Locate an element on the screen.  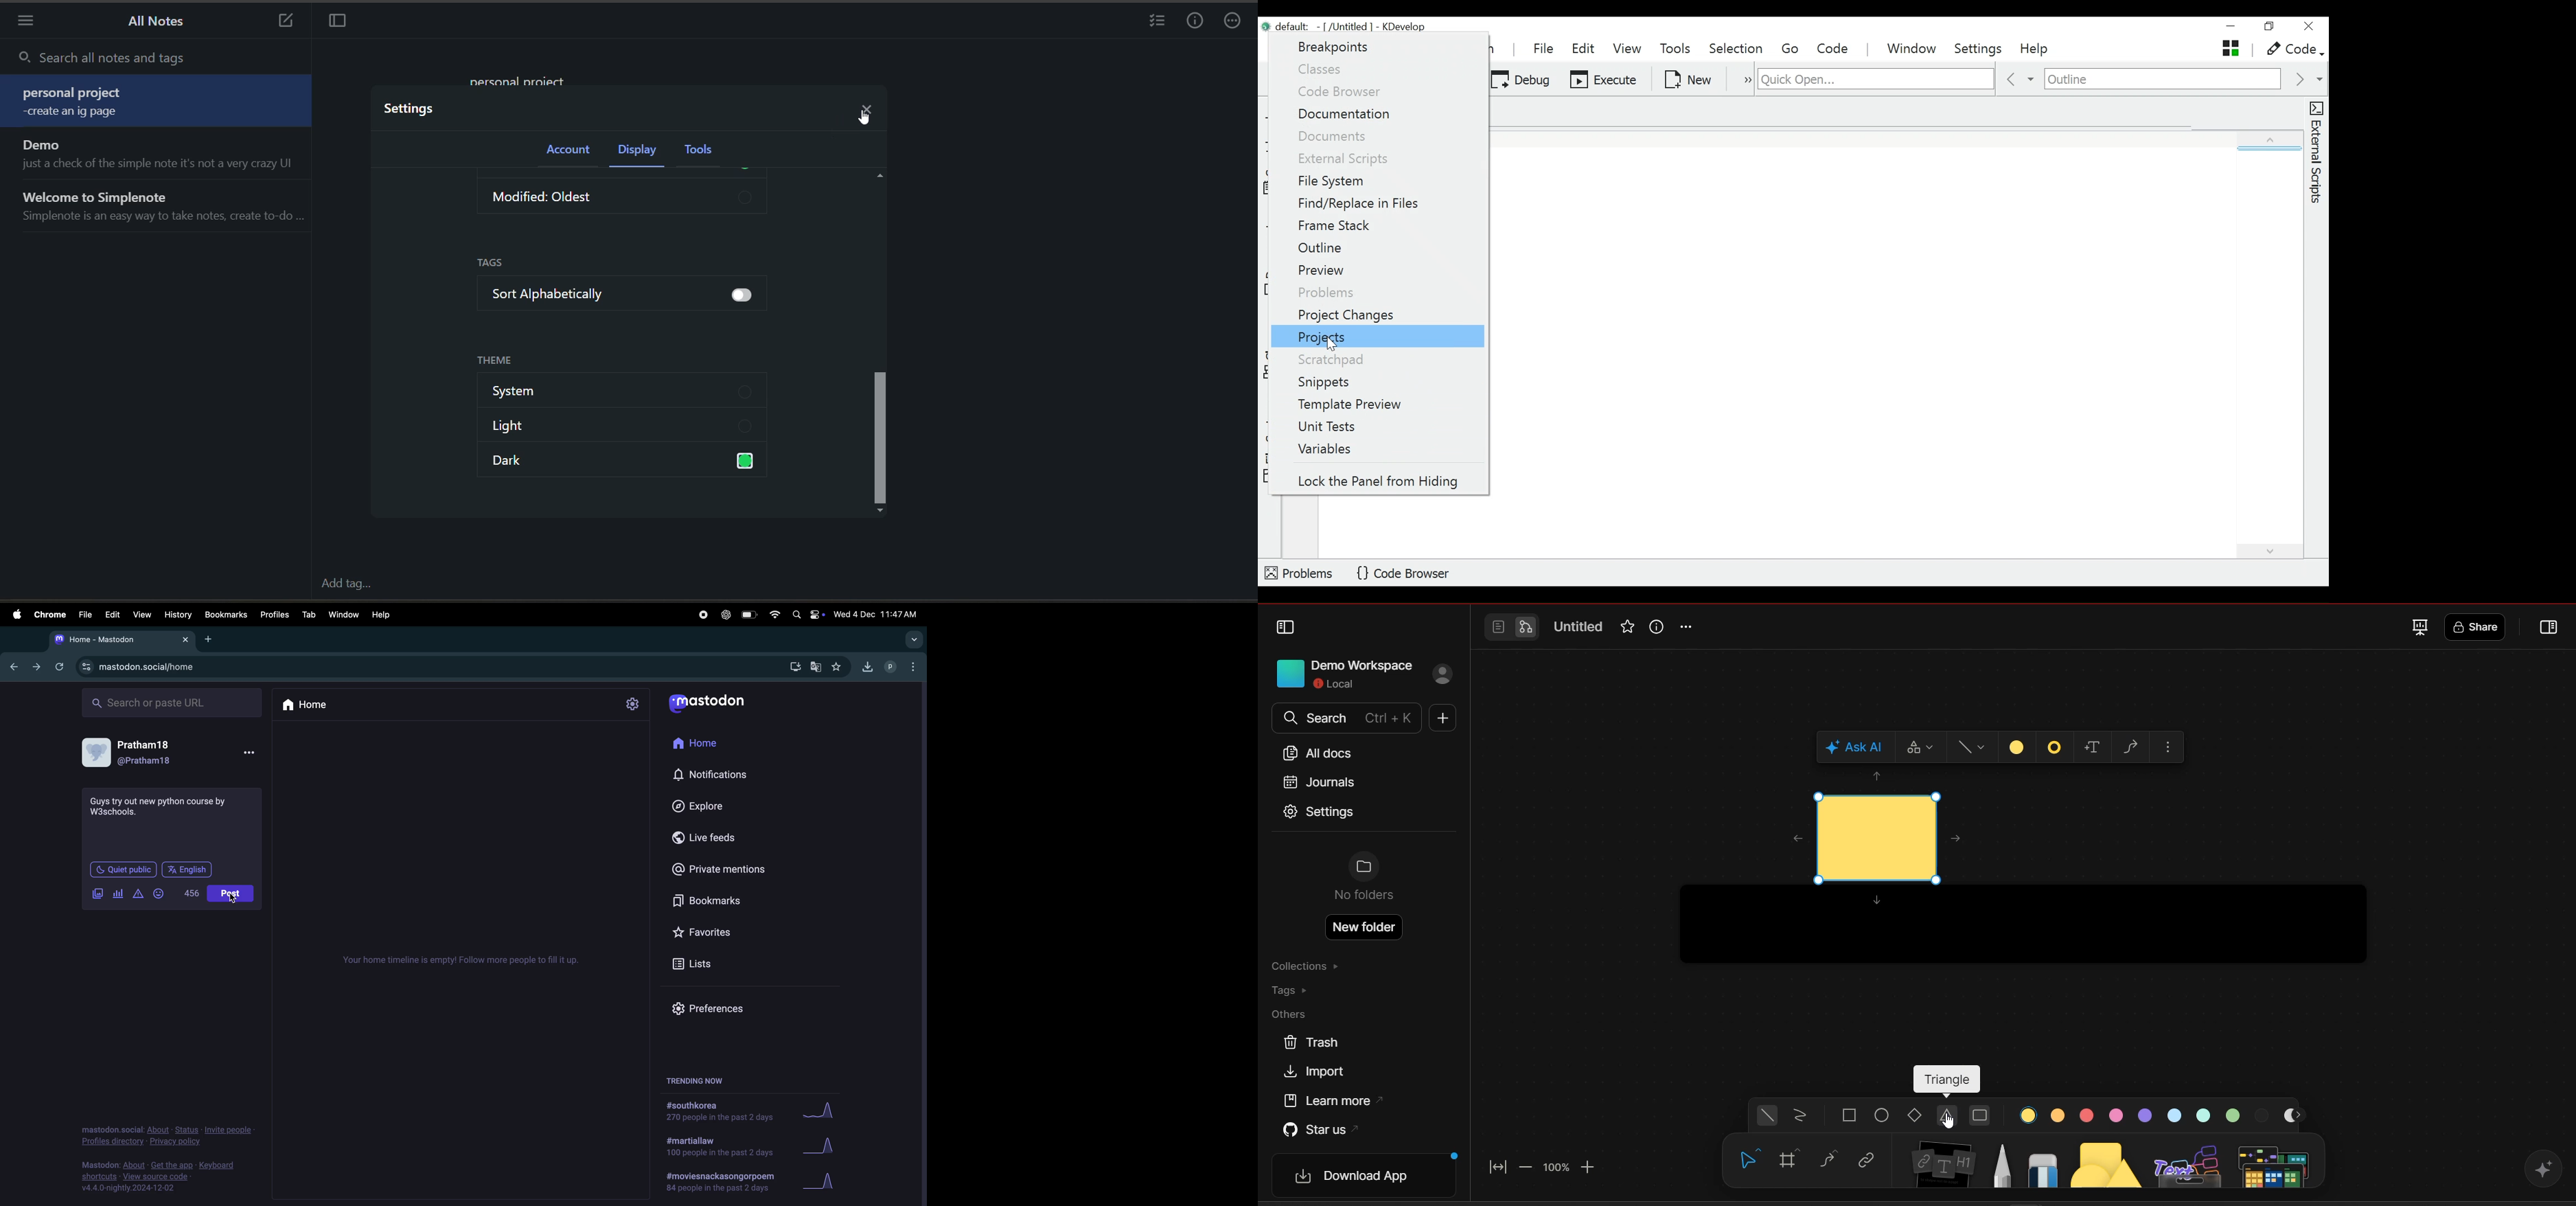
triangle is located at coordinates (1945, 1079).